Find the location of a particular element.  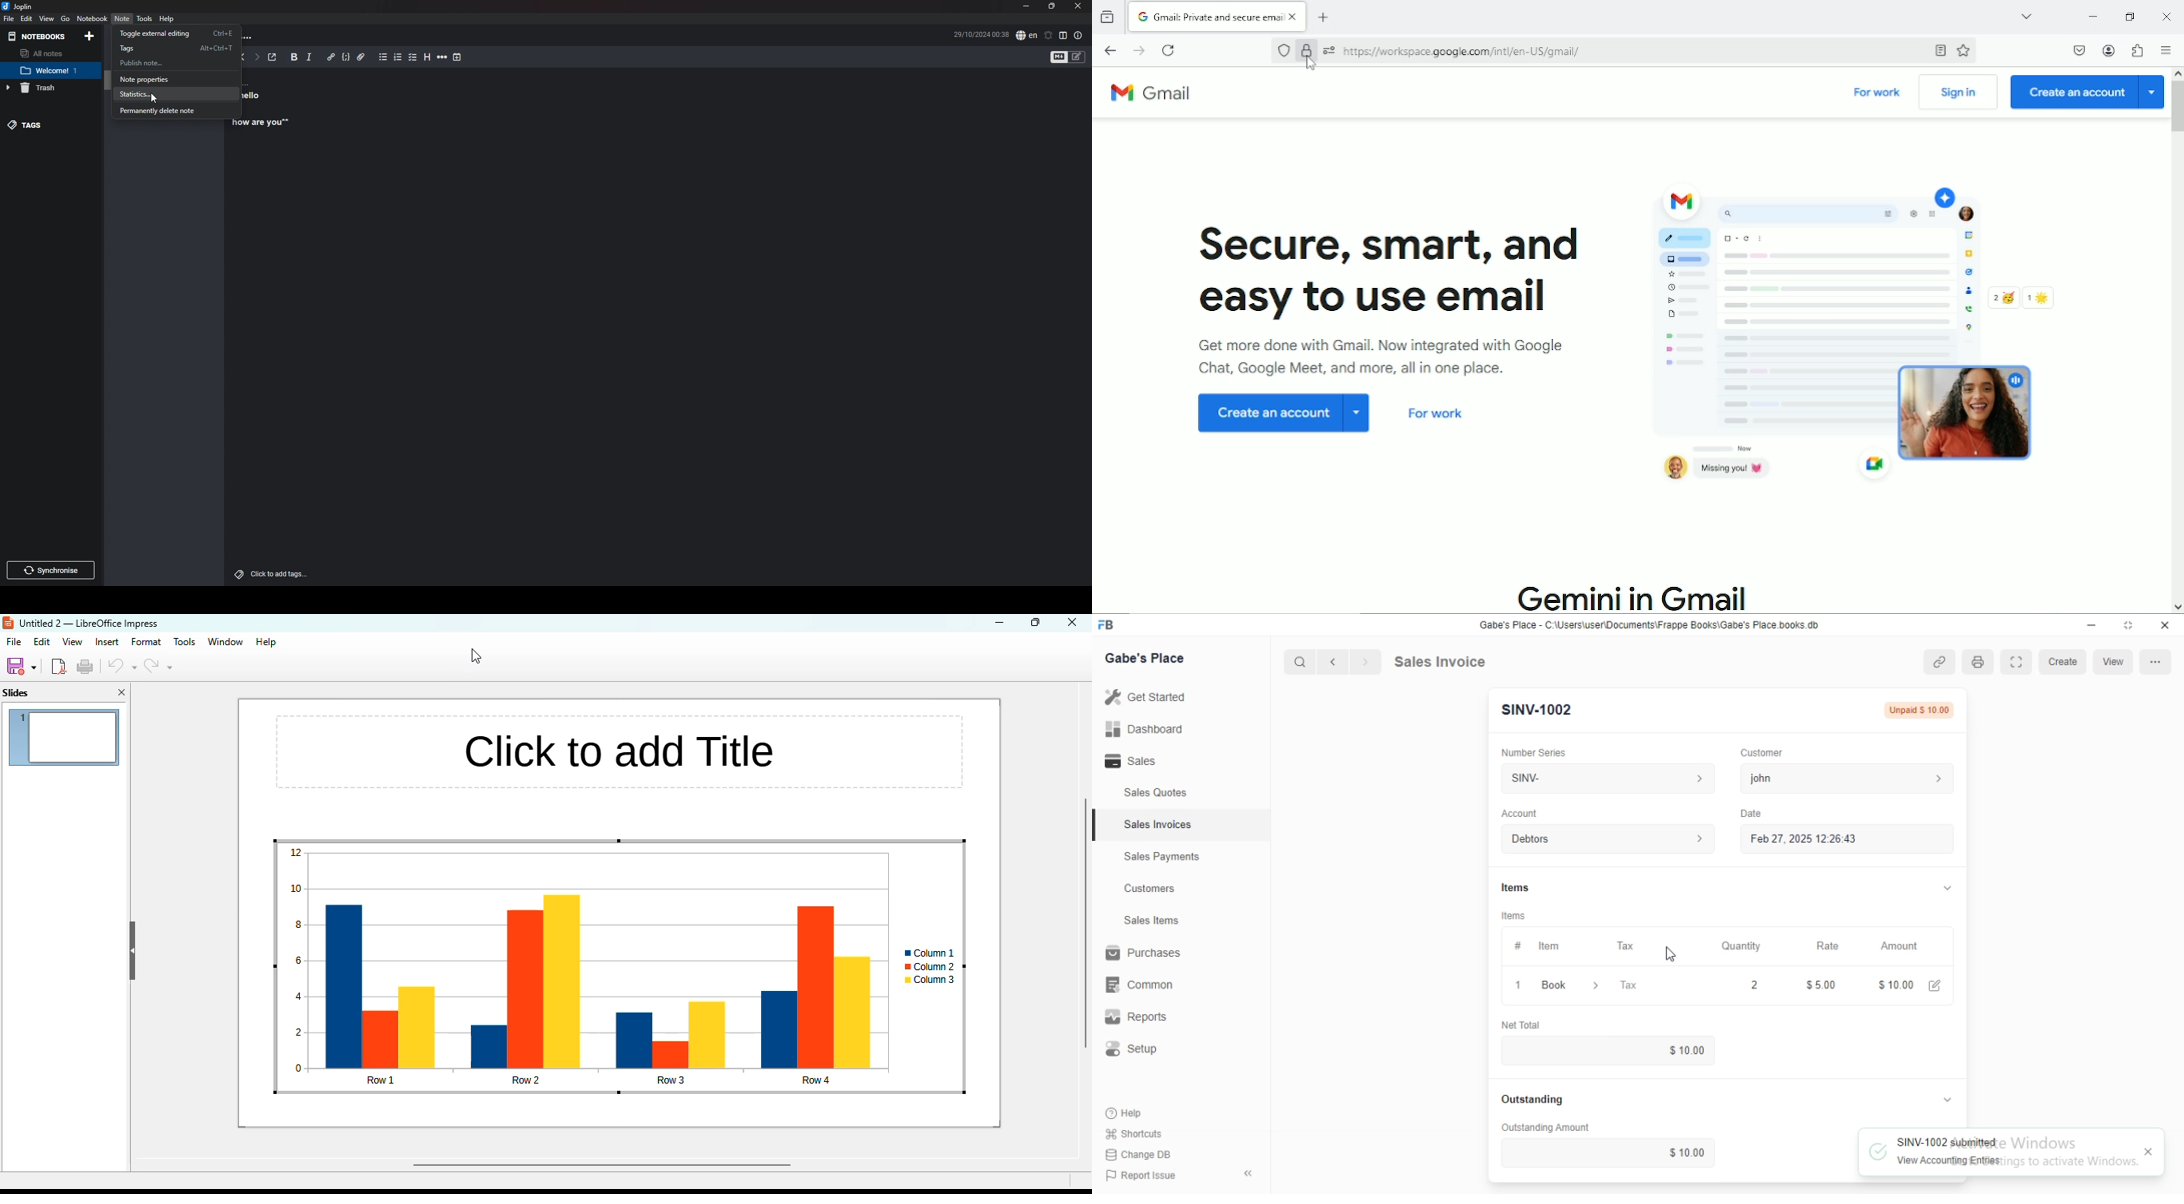

Close is located at coordinates (2164, 626).